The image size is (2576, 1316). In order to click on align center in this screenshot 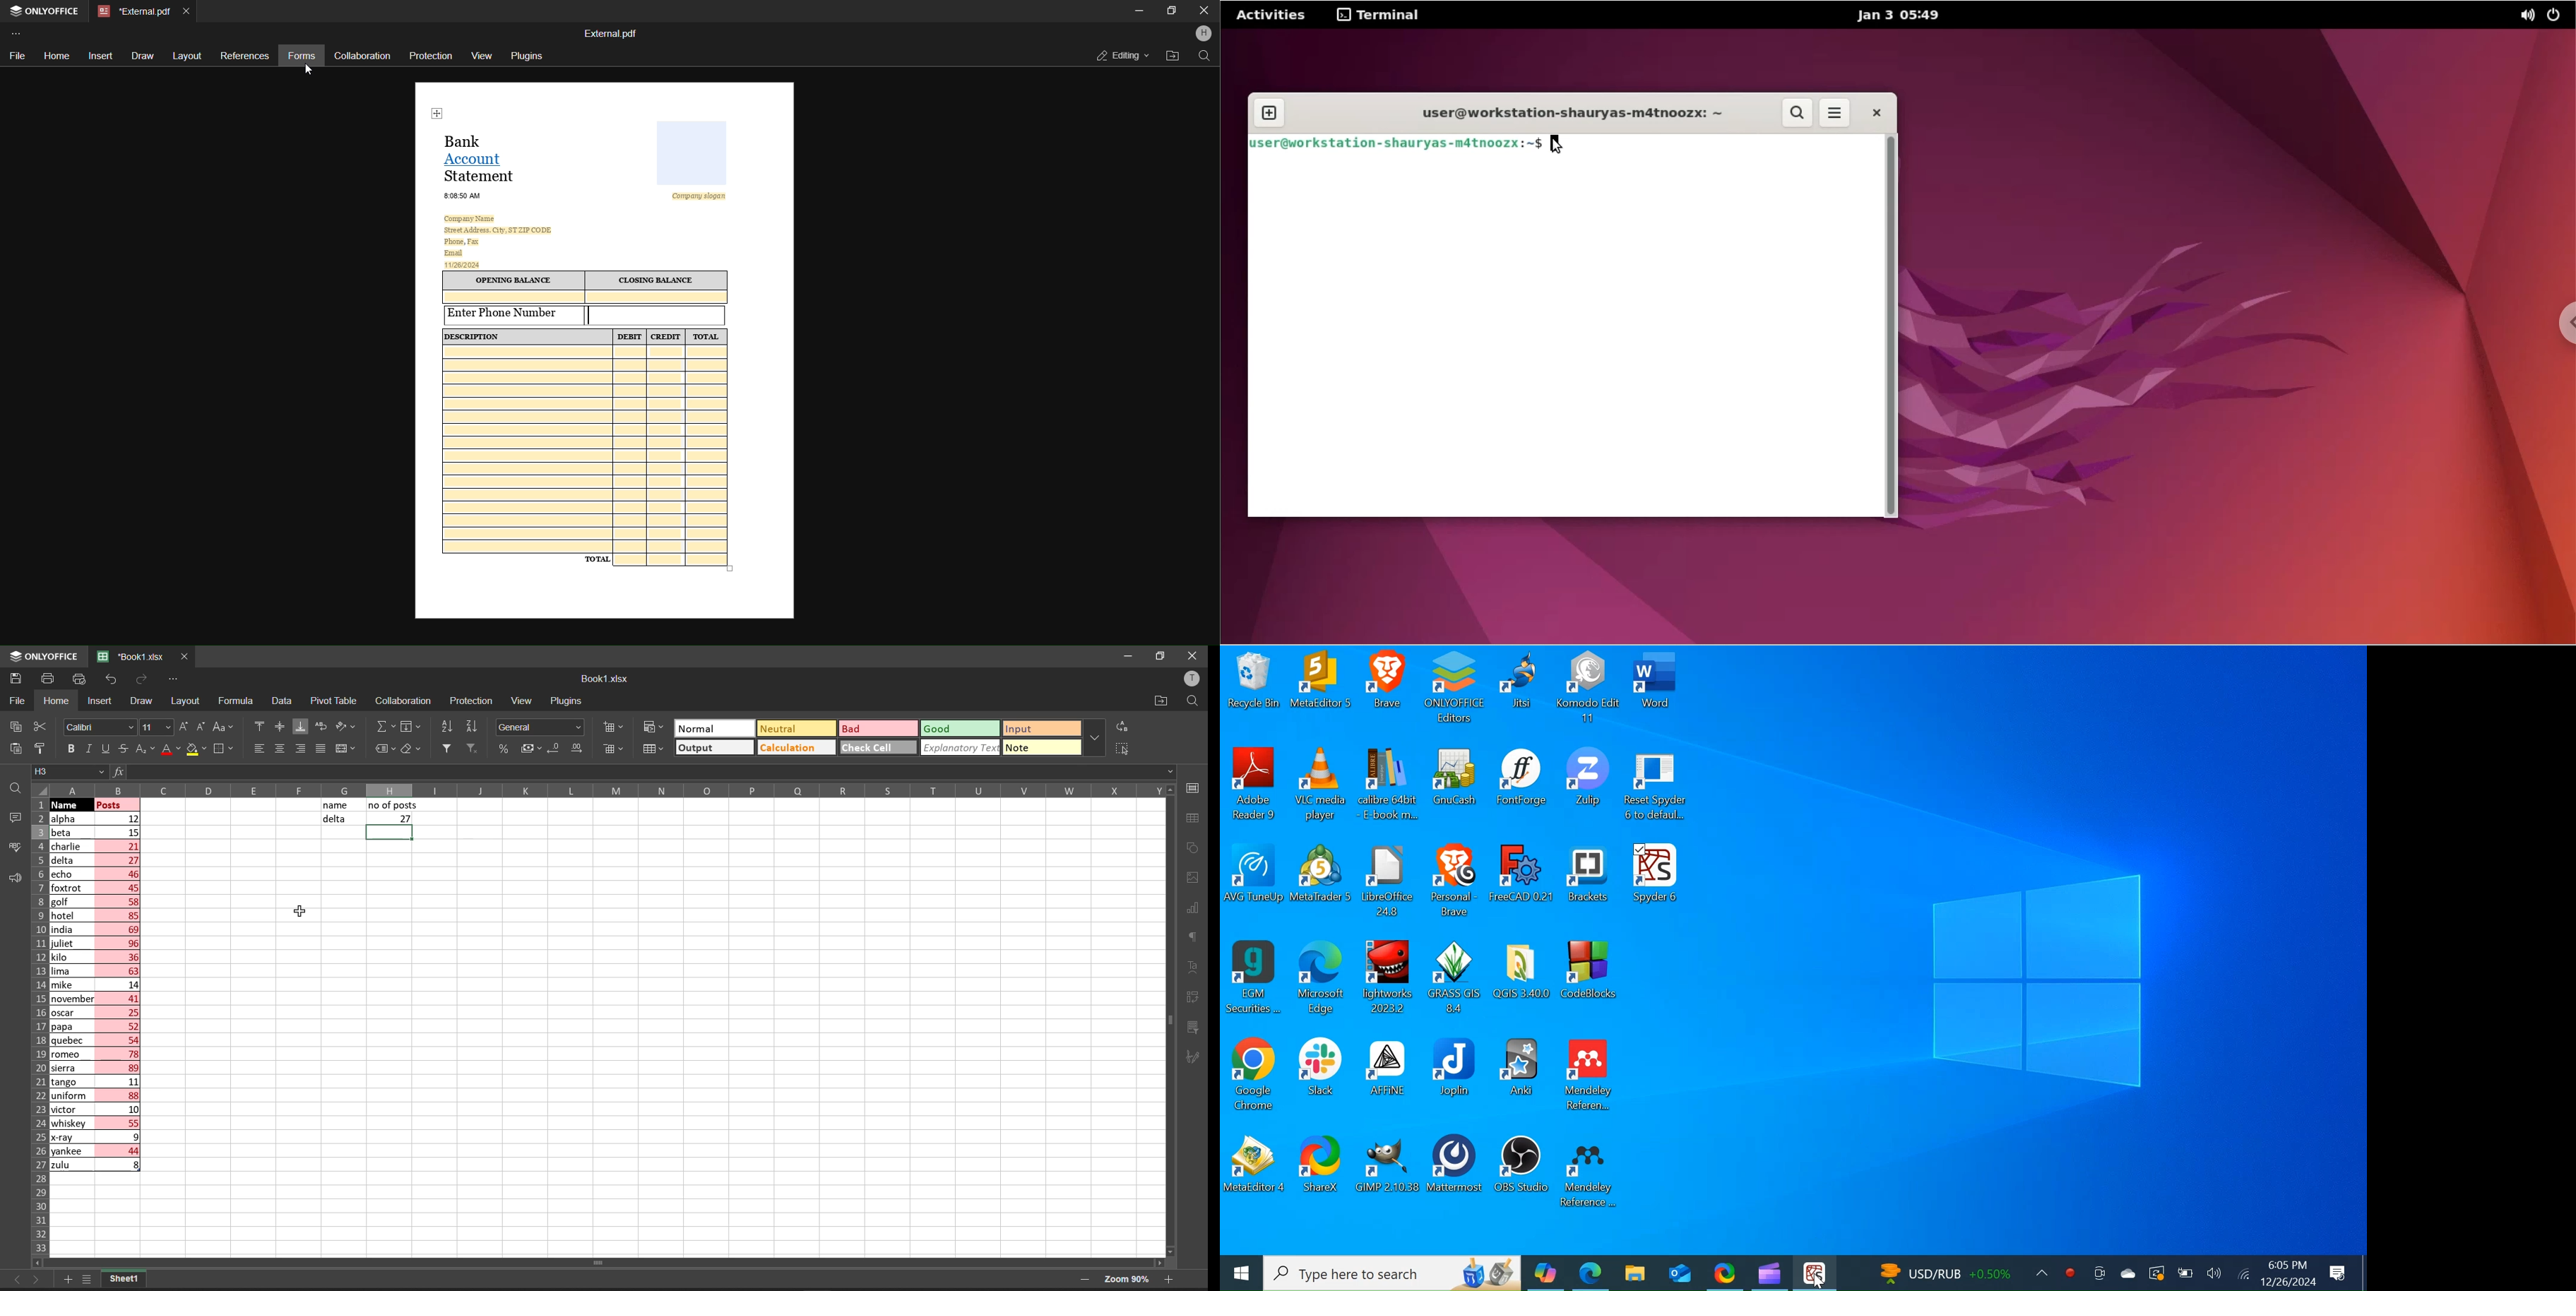, I will do `click(278, 749)`.